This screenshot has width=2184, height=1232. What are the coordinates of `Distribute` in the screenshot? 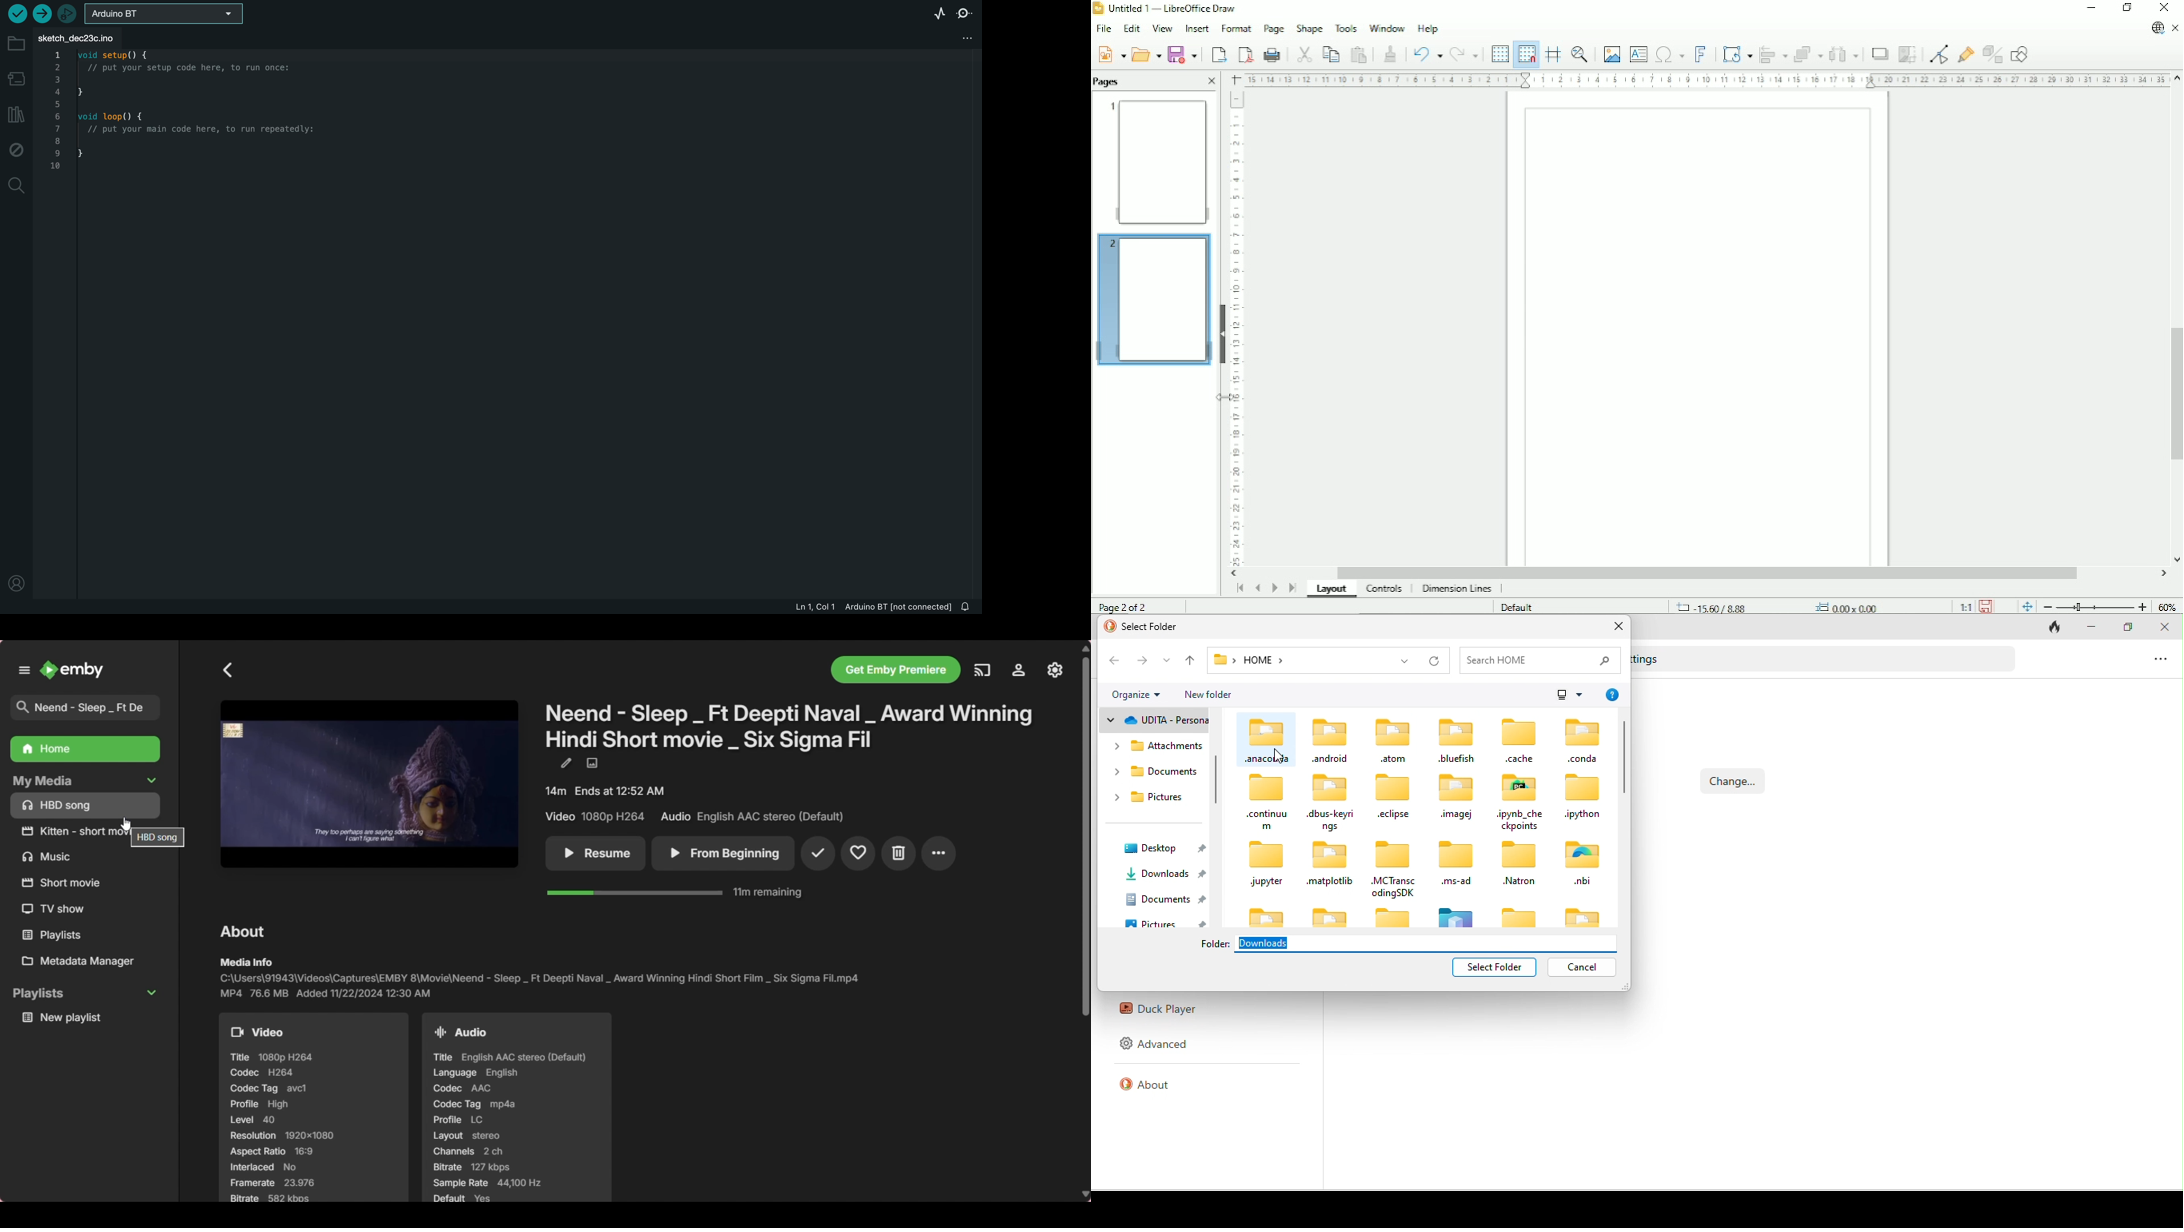 It's located at (1844, 55).